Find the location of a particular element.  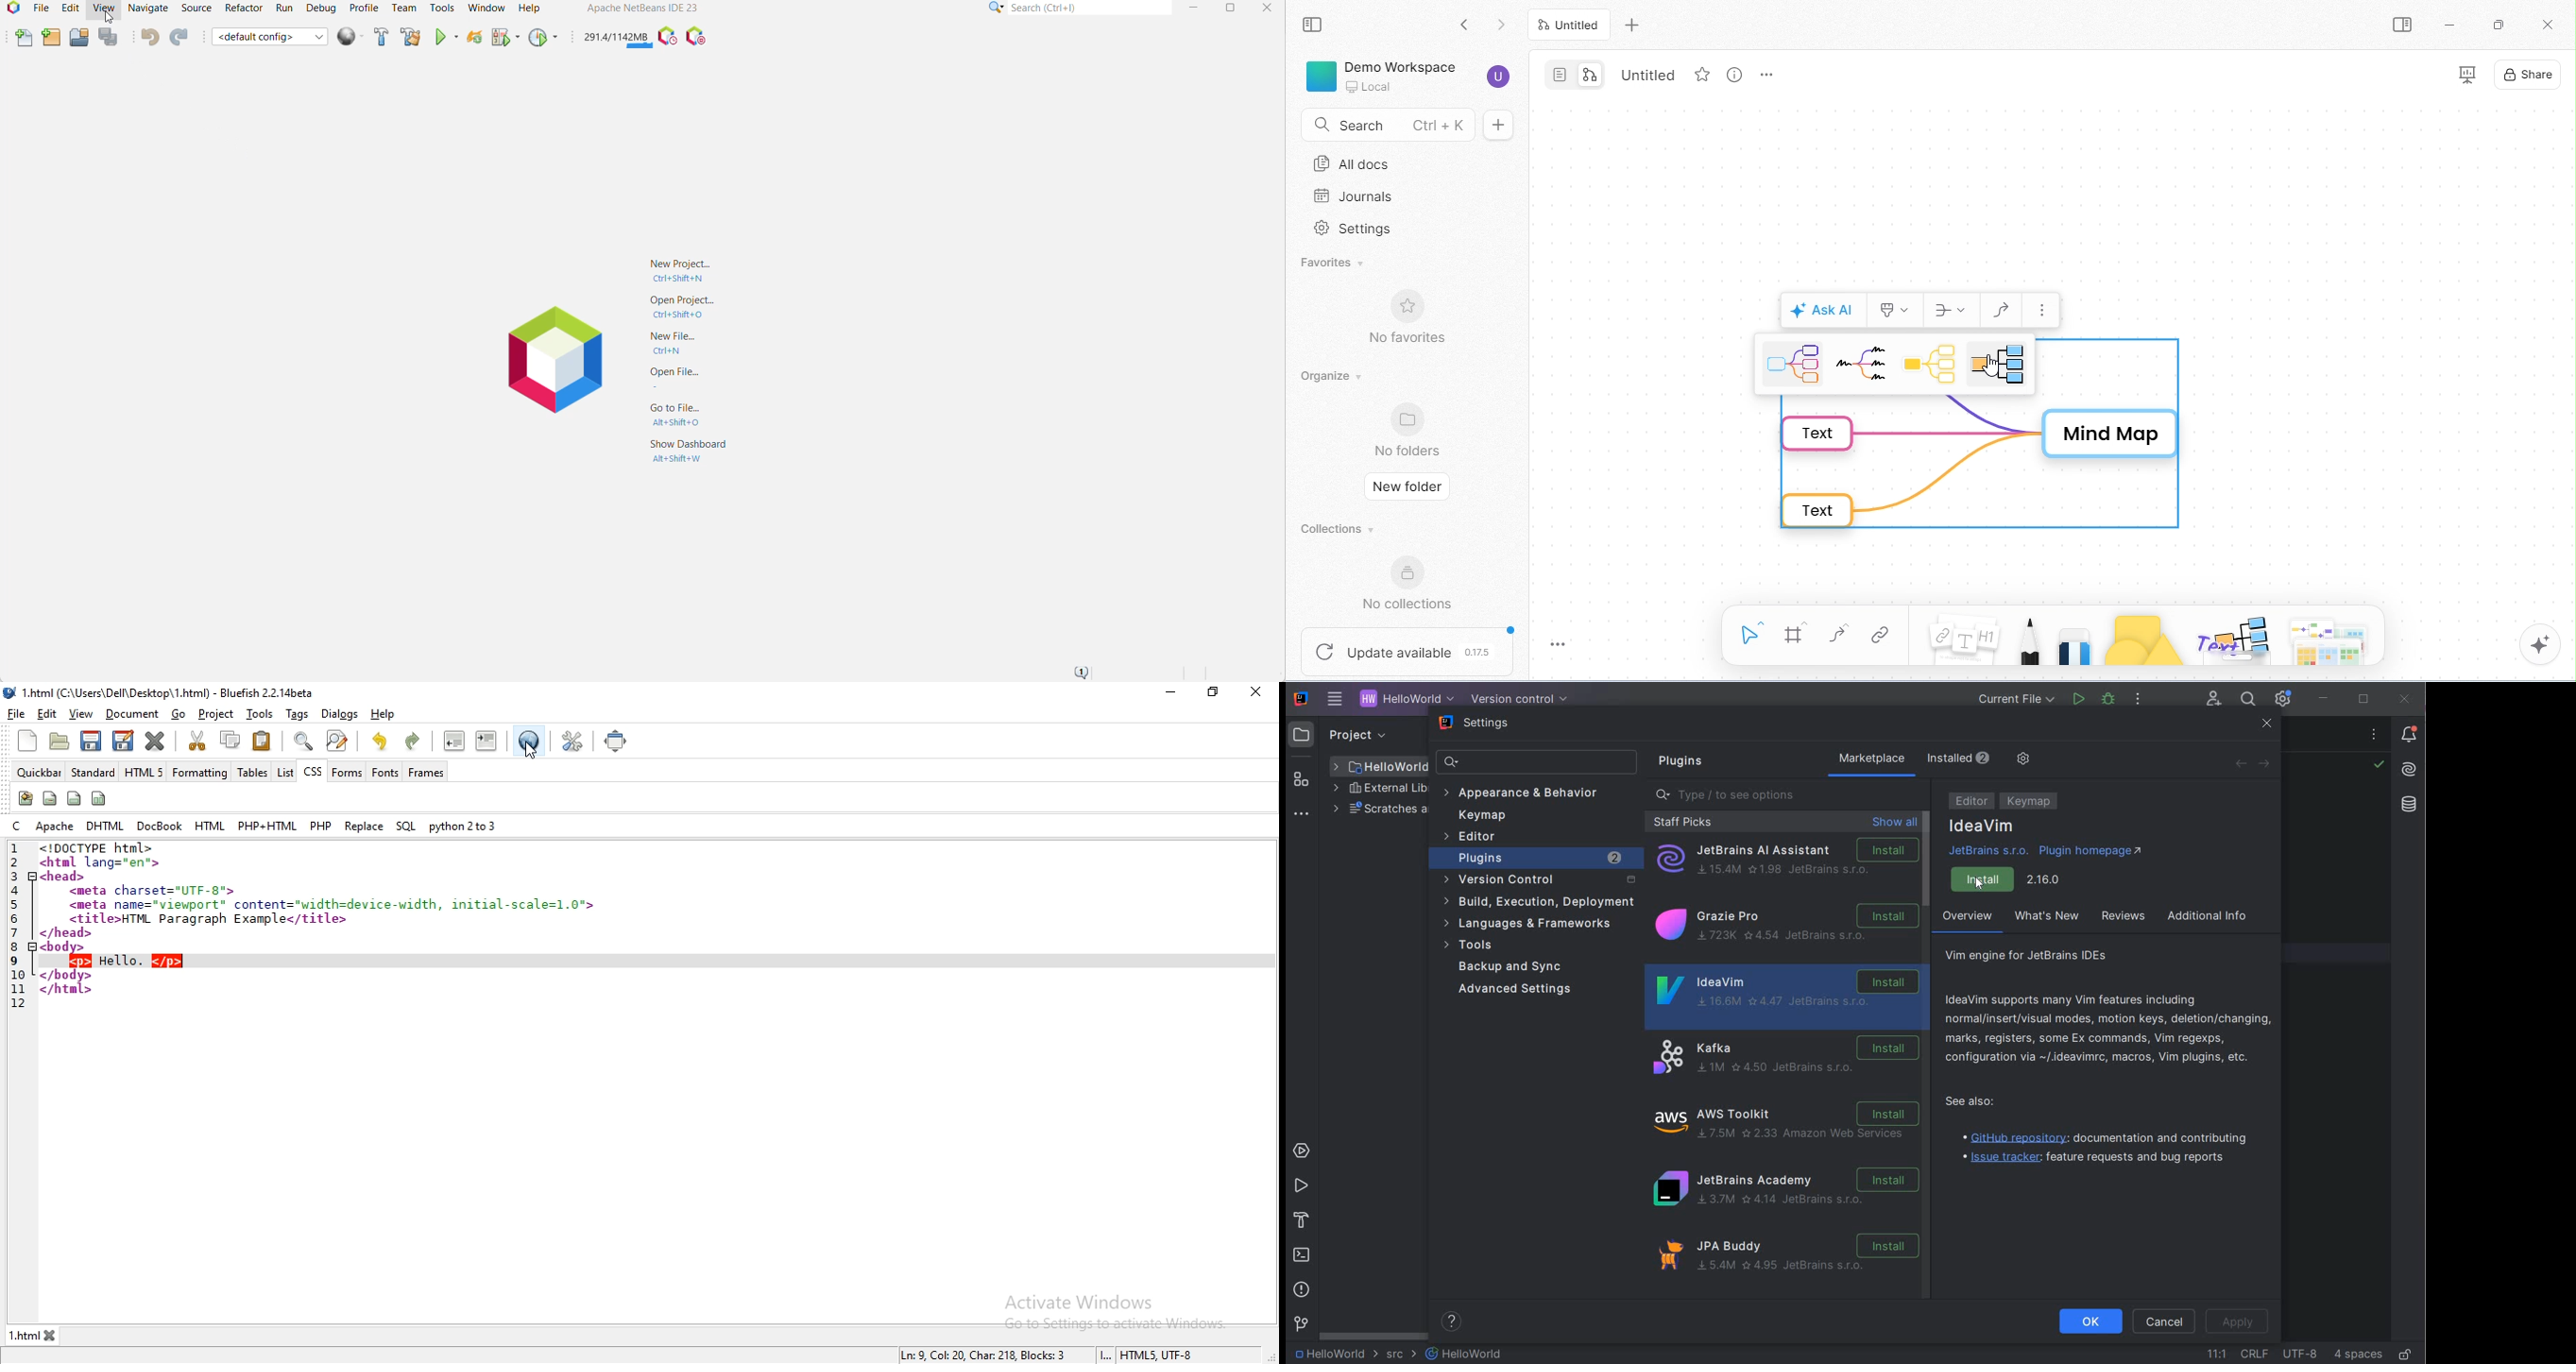

show all is located at coordinates (1895, 823).